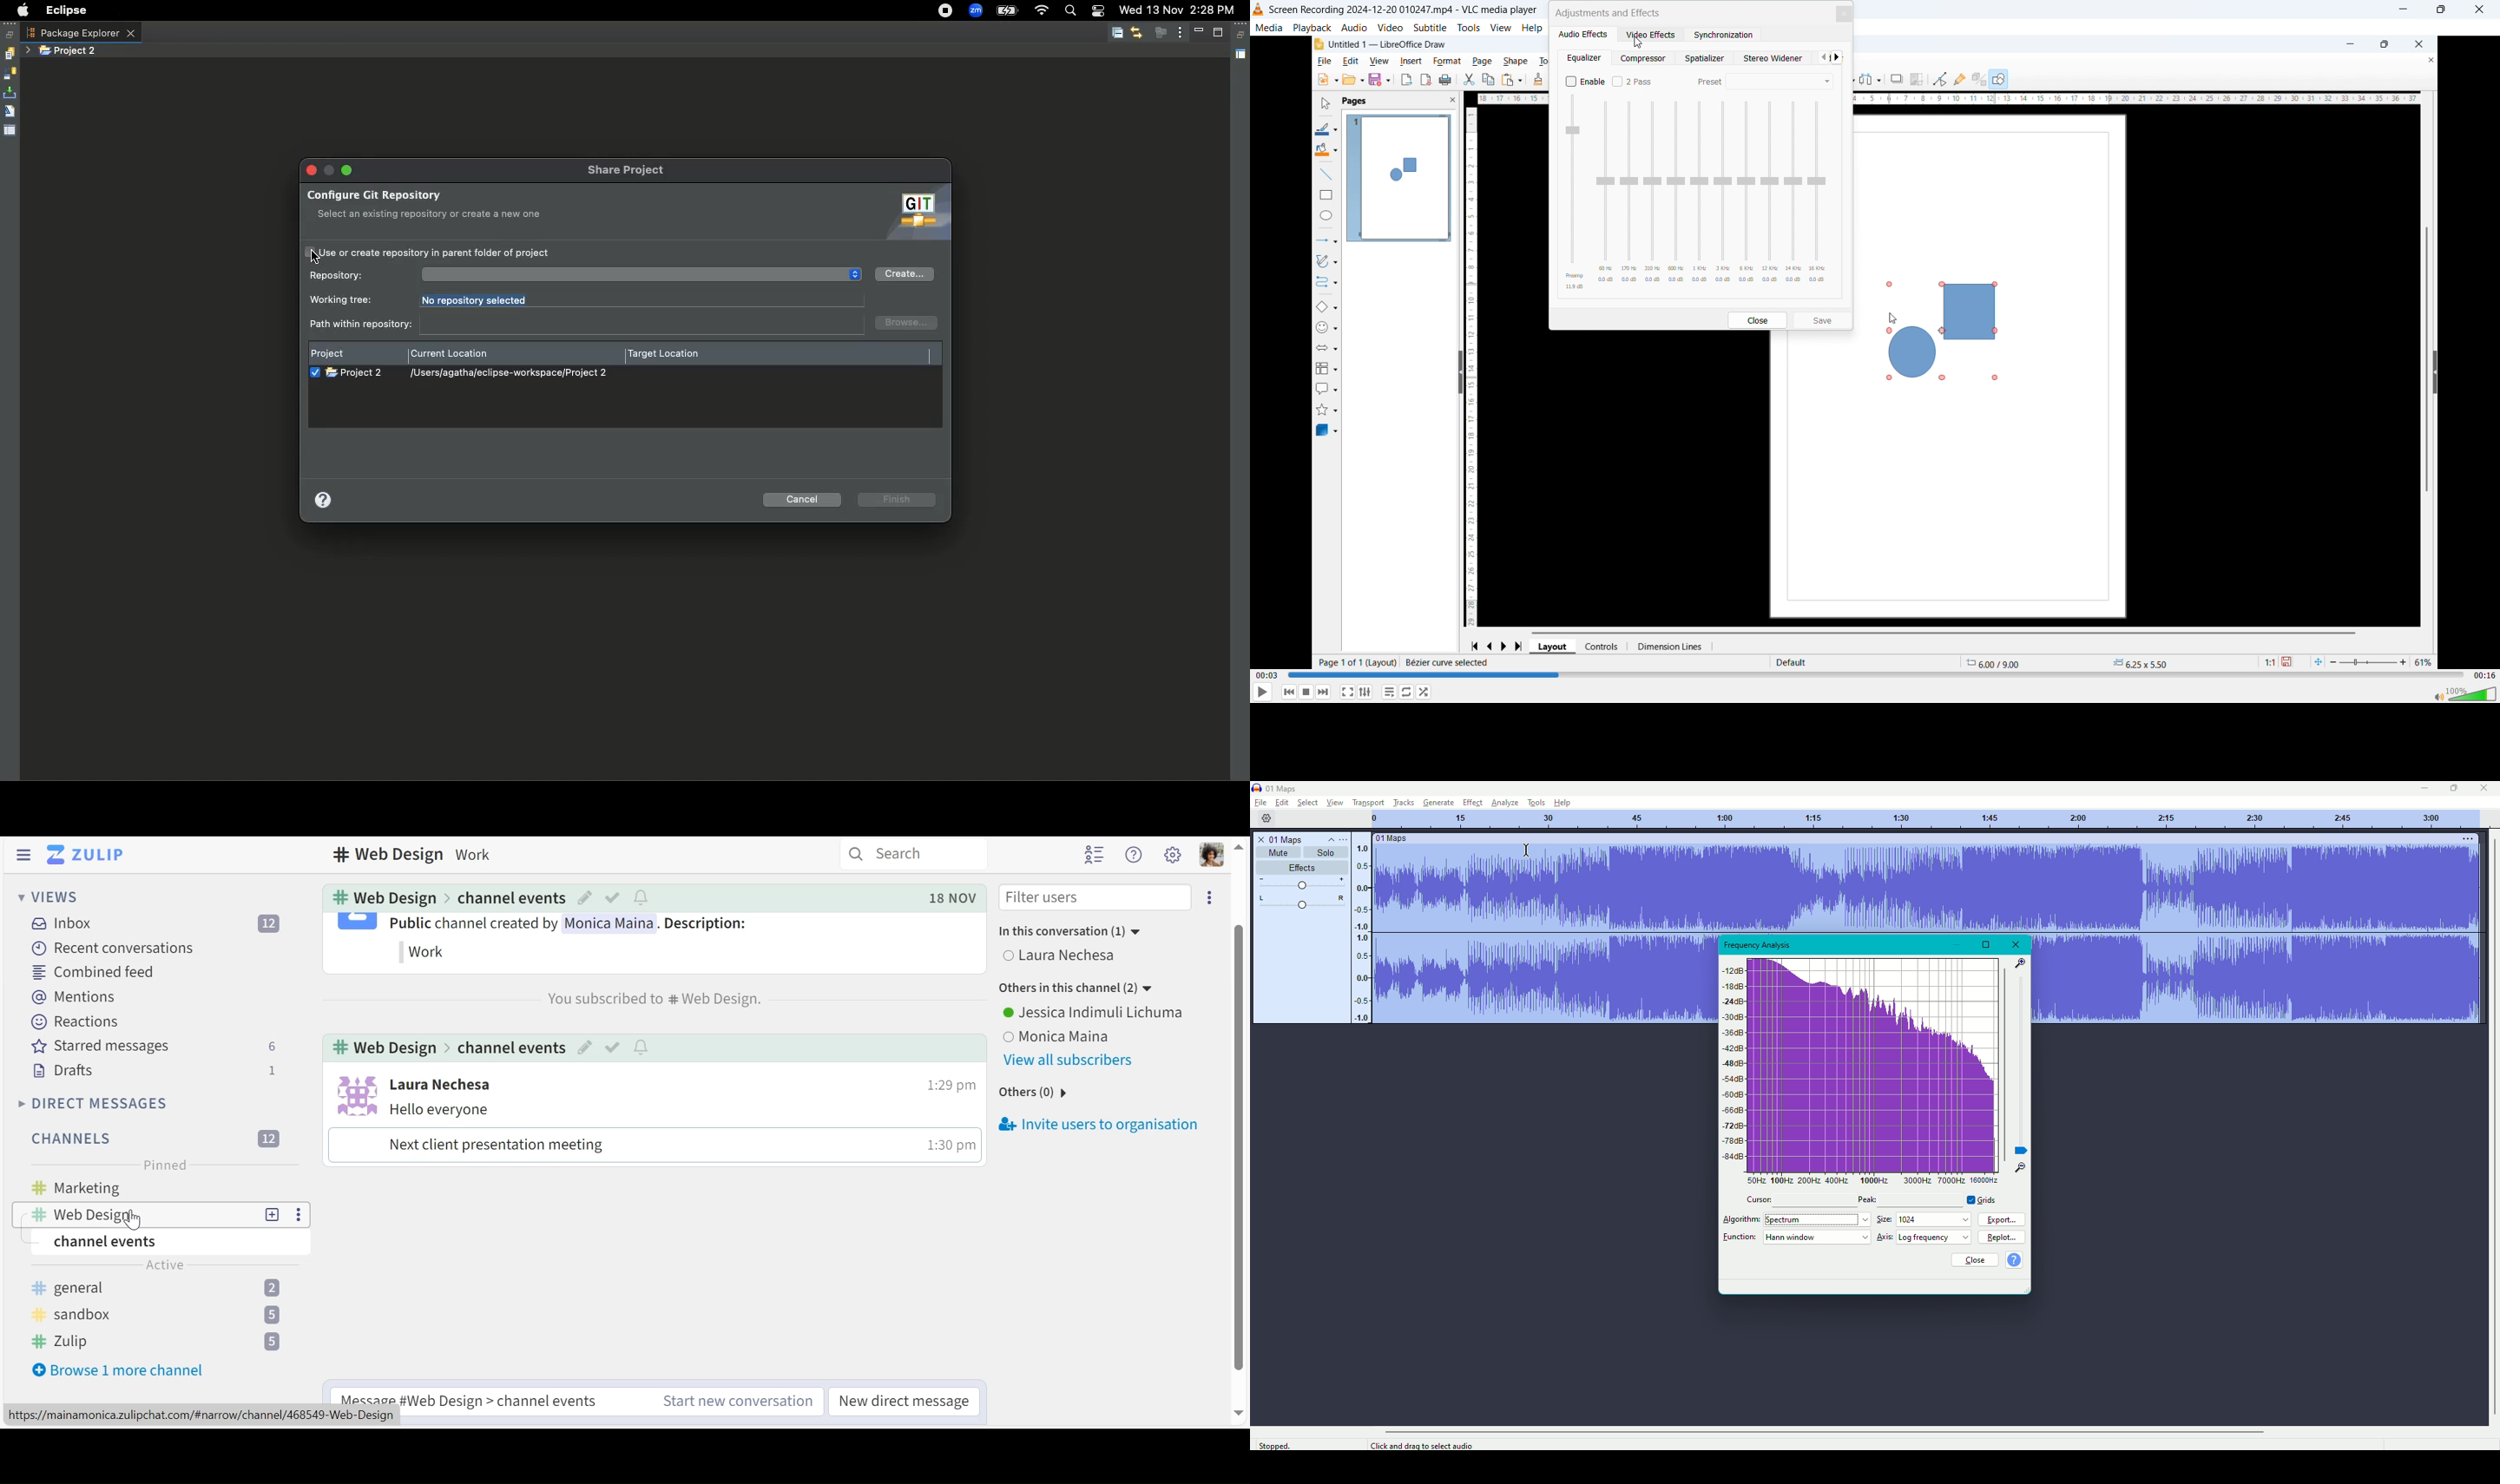 This screenshot has height=1484, width=2520. I want to click on Transport, so click(1366, 802).